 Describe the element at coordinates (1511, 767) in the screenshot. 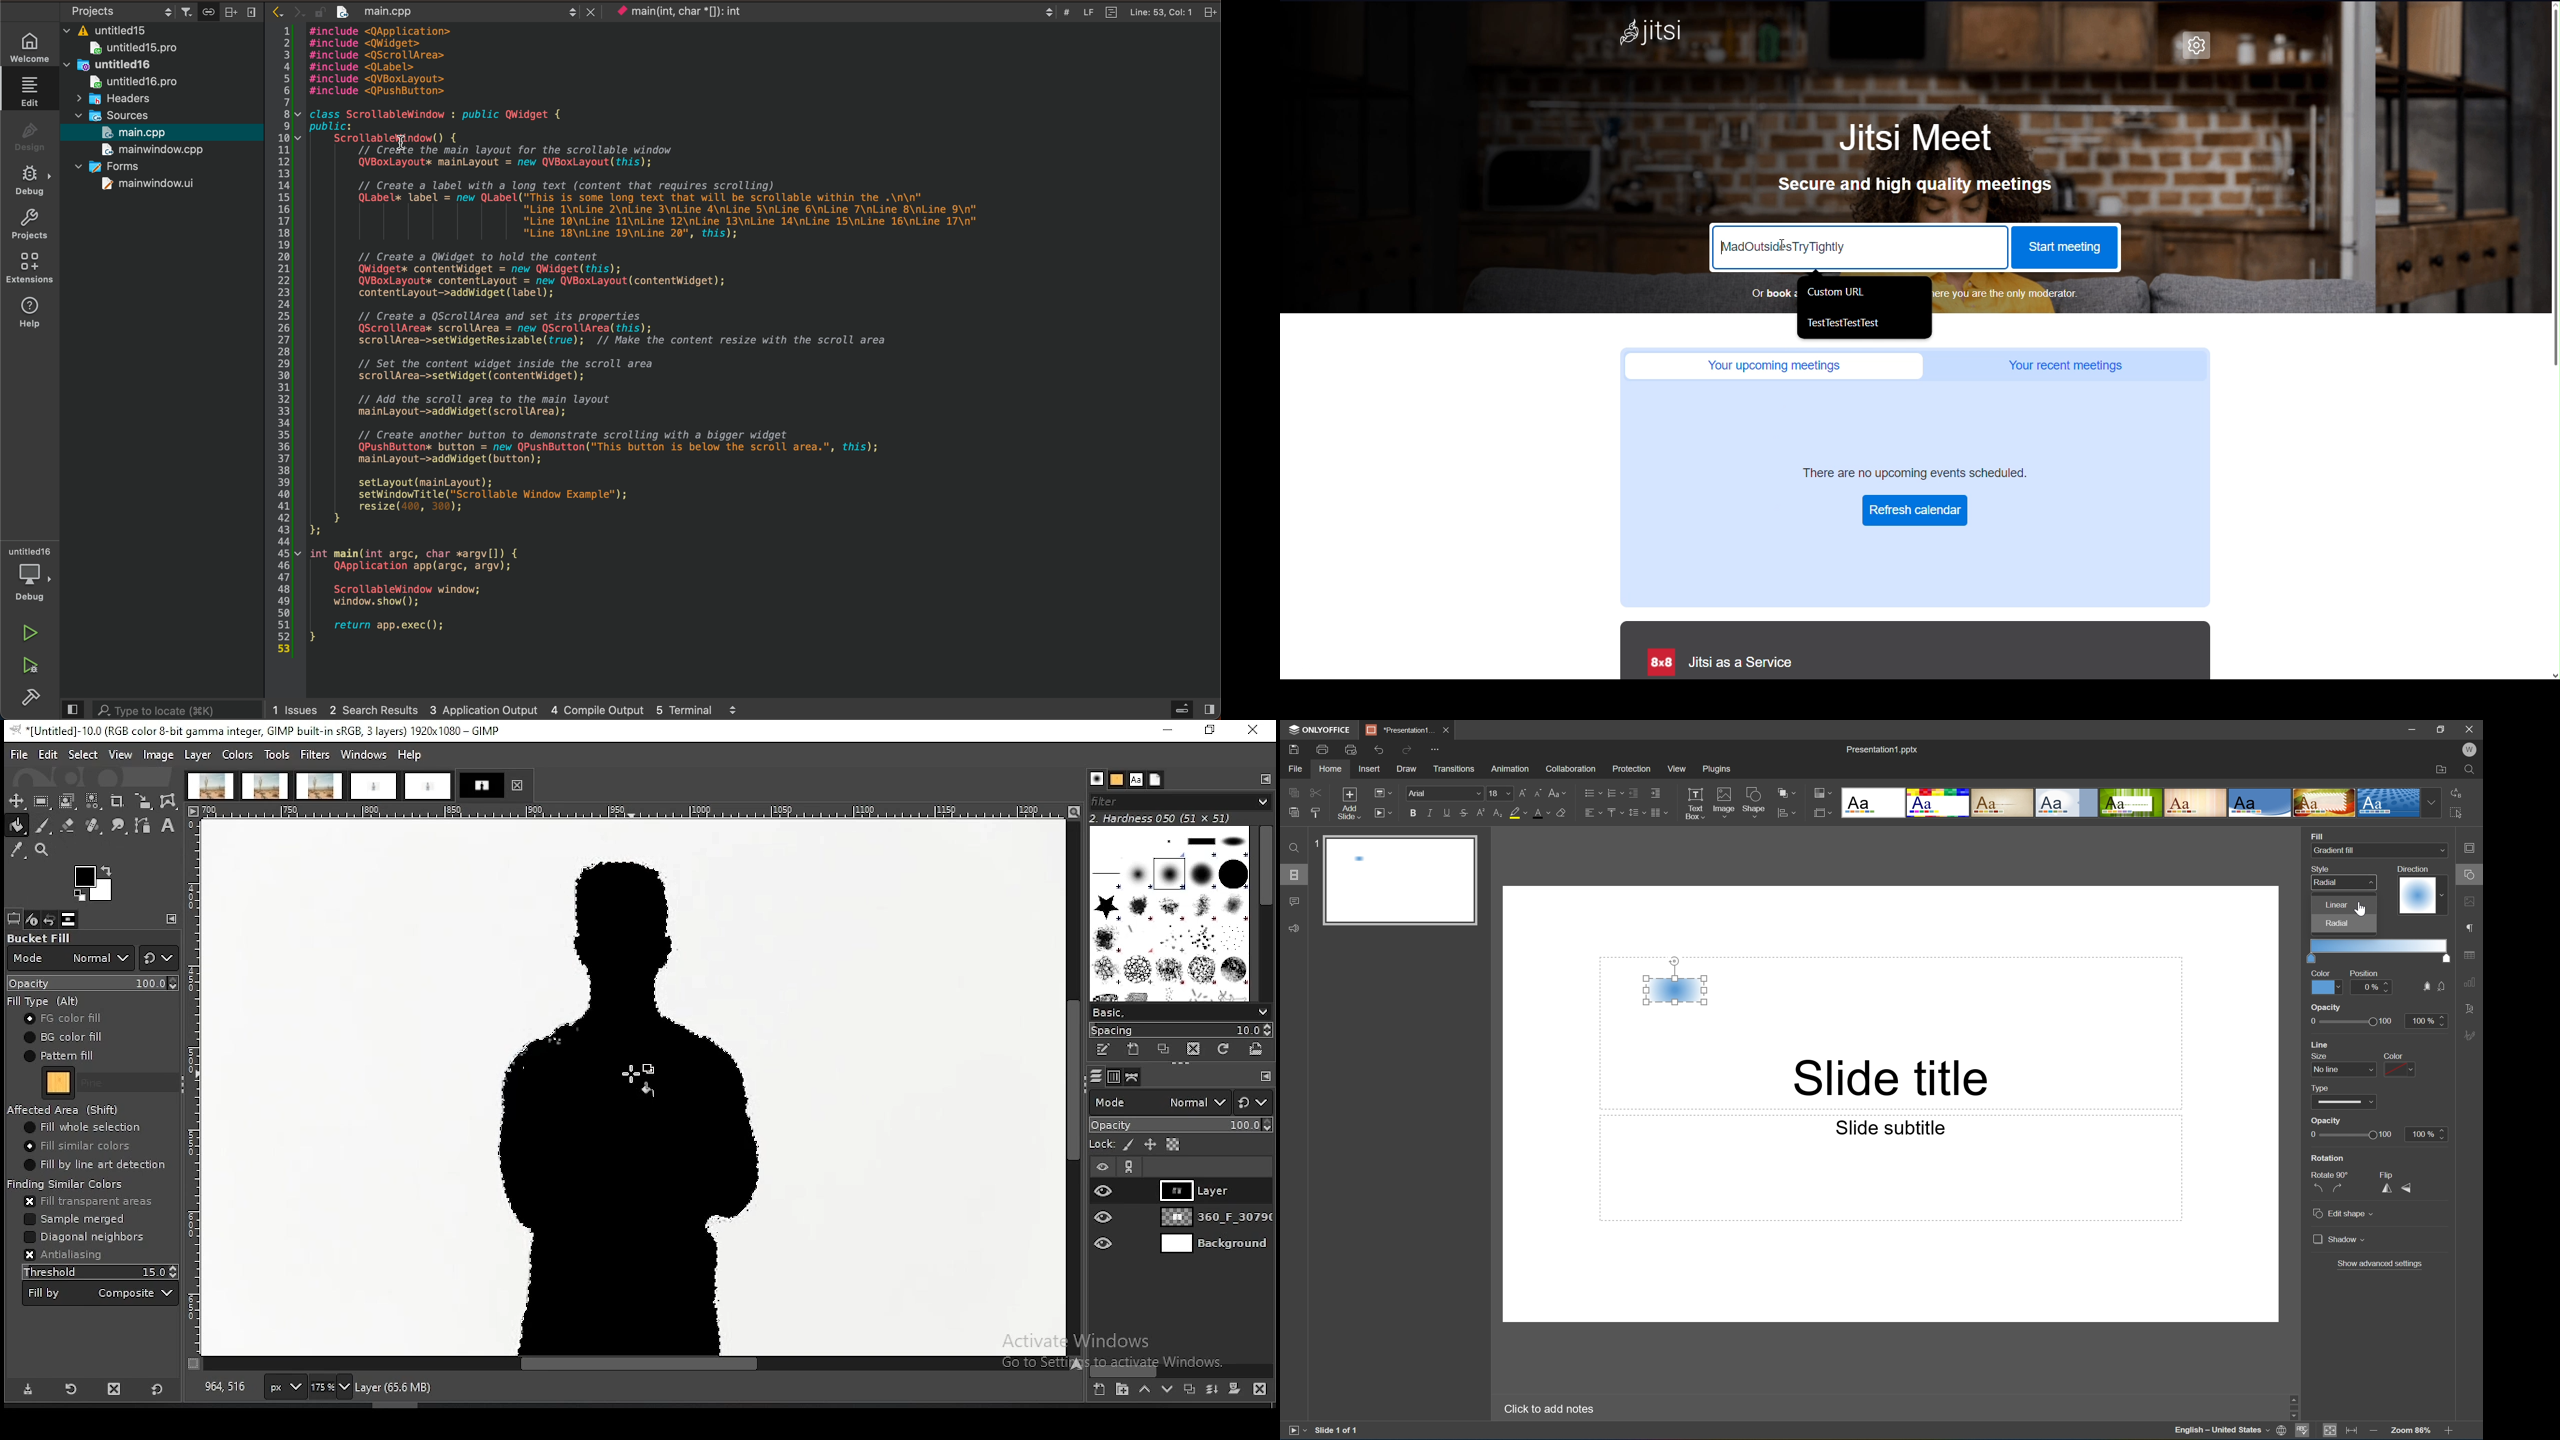

I see `Amazon` at that location.